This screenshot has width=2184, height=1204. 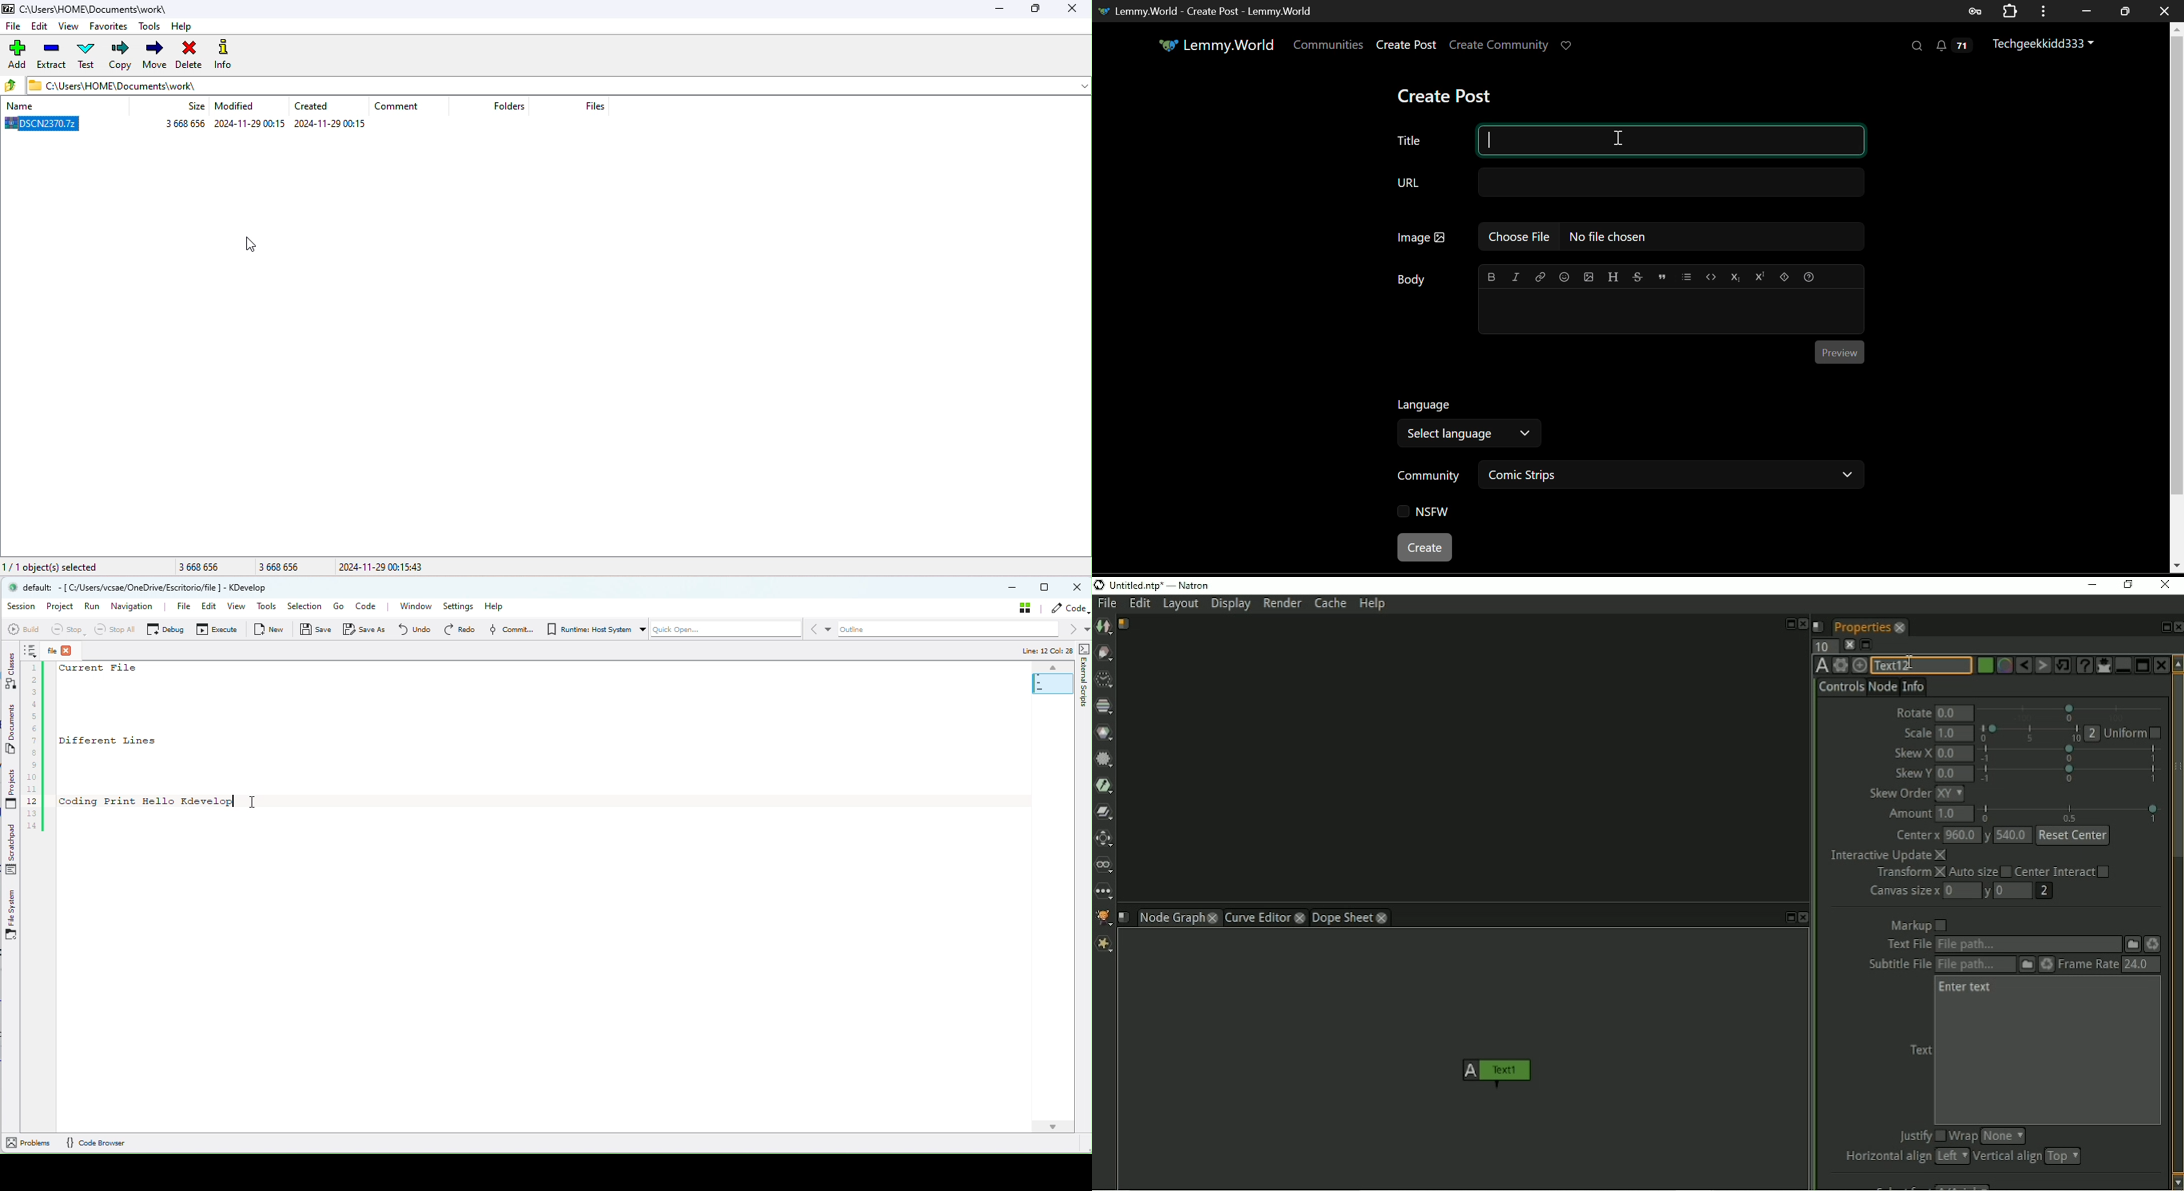 What do you see at coordinates (219, 631) in the screenshot?
I see `Execute` at bounding box center [219, 631].